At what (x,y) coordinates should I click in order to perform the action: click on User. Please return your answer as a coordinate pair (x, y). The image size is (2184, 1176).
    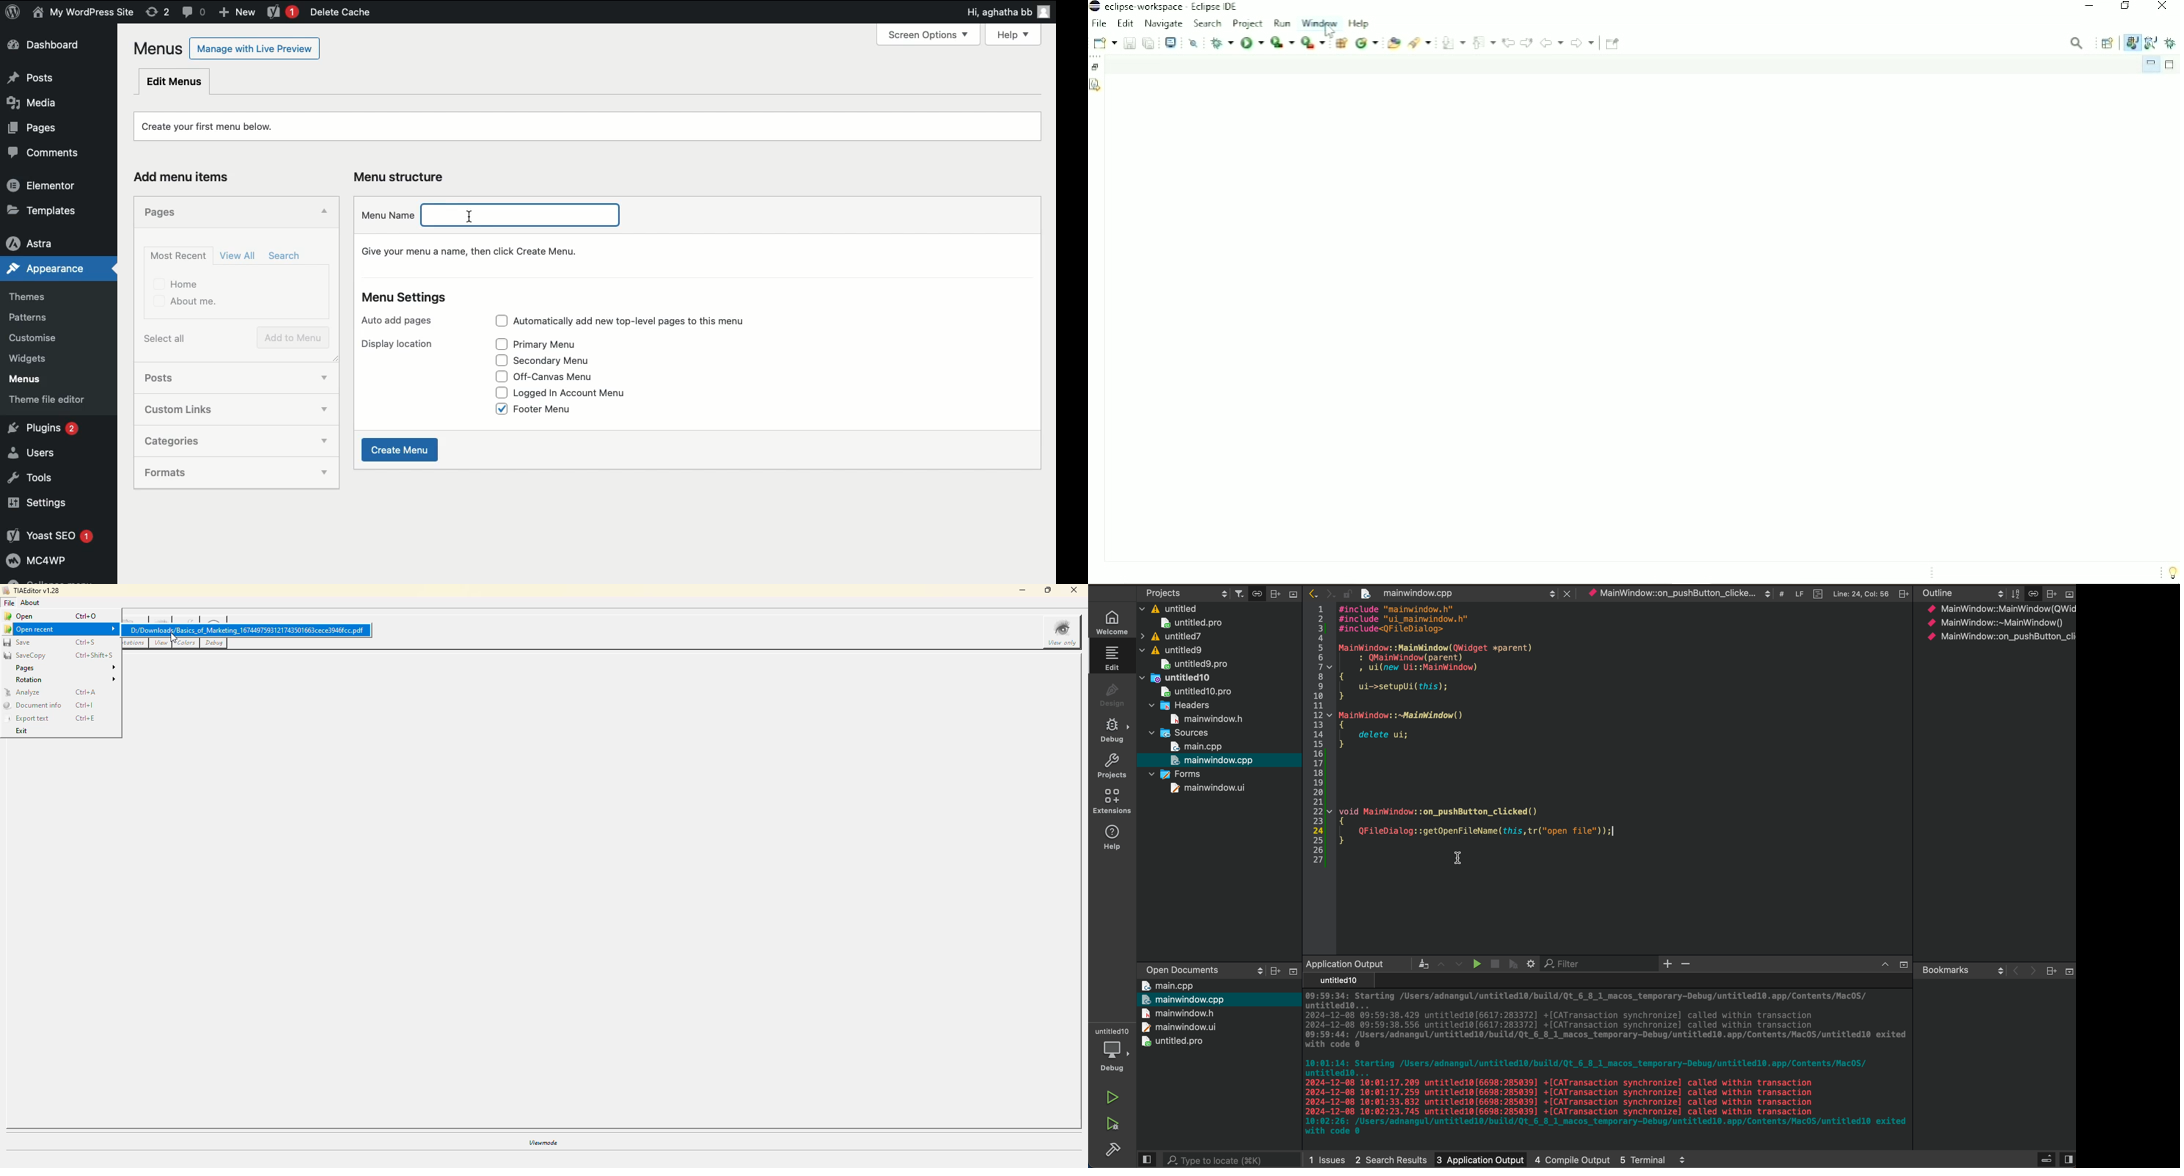
    Looking at the image, I should click on (84, 13).